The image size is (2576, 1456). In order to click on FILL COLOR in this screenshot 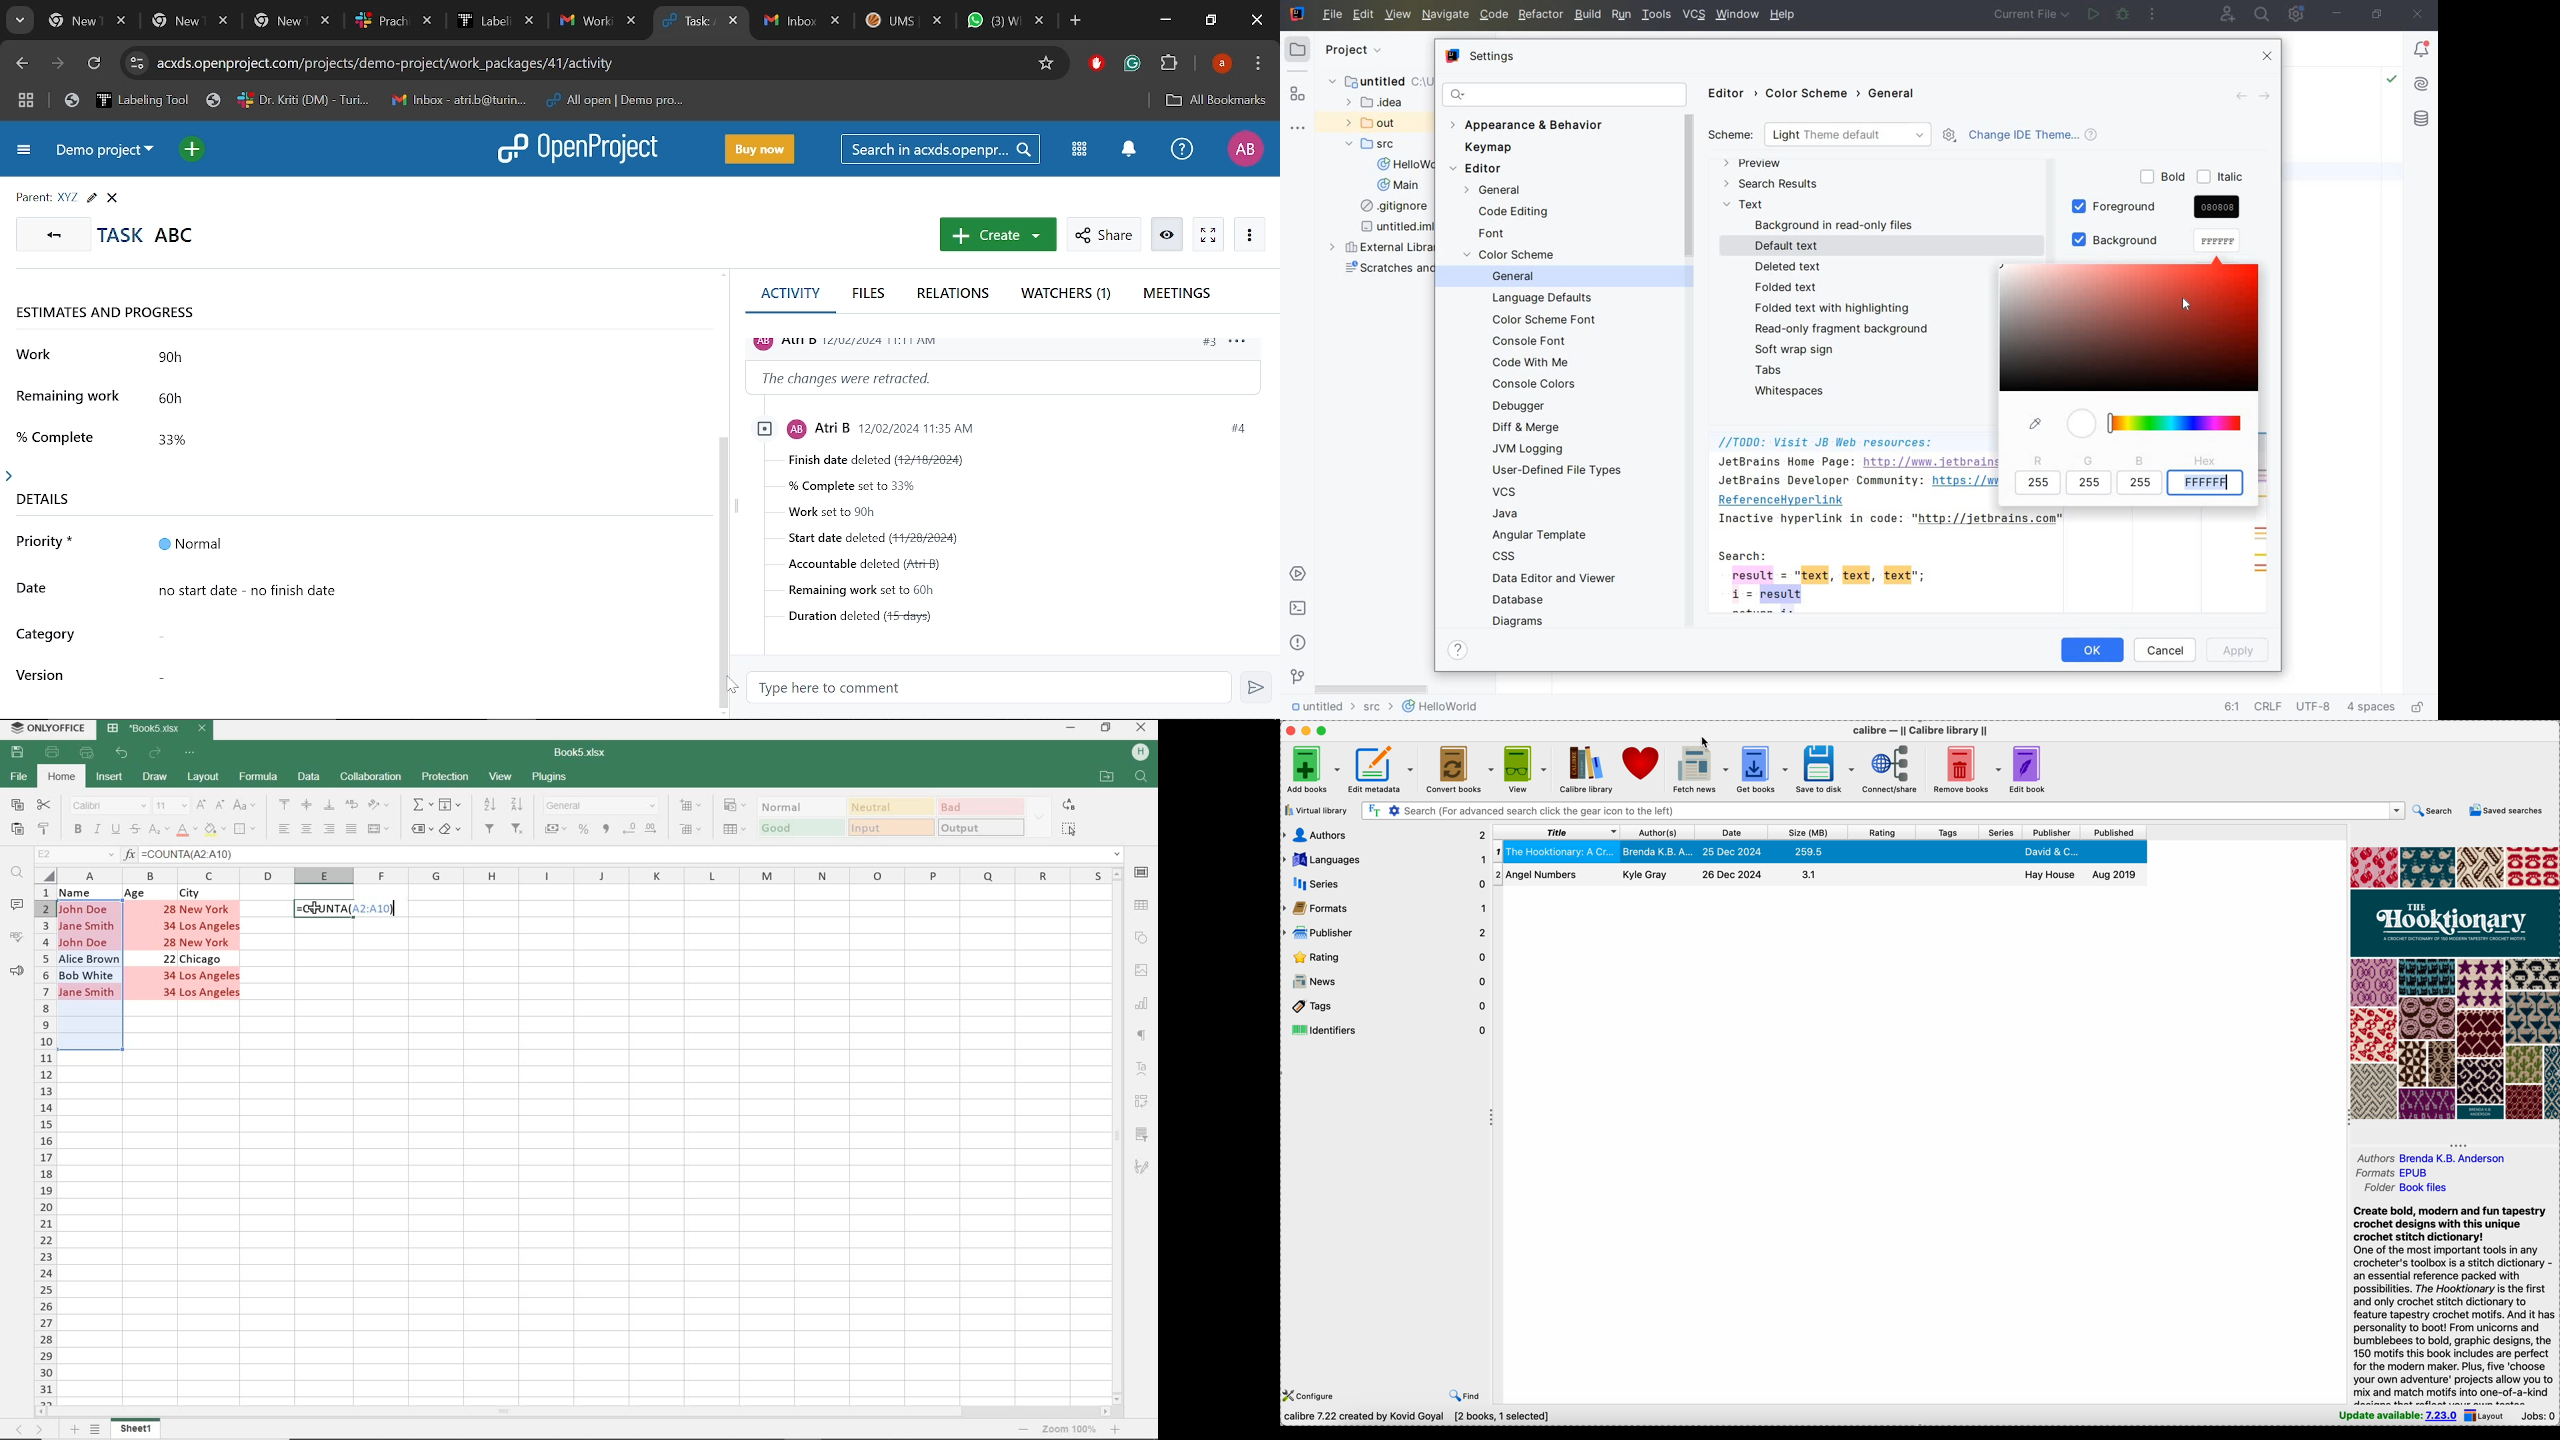, I will do `click(214, 831)`.